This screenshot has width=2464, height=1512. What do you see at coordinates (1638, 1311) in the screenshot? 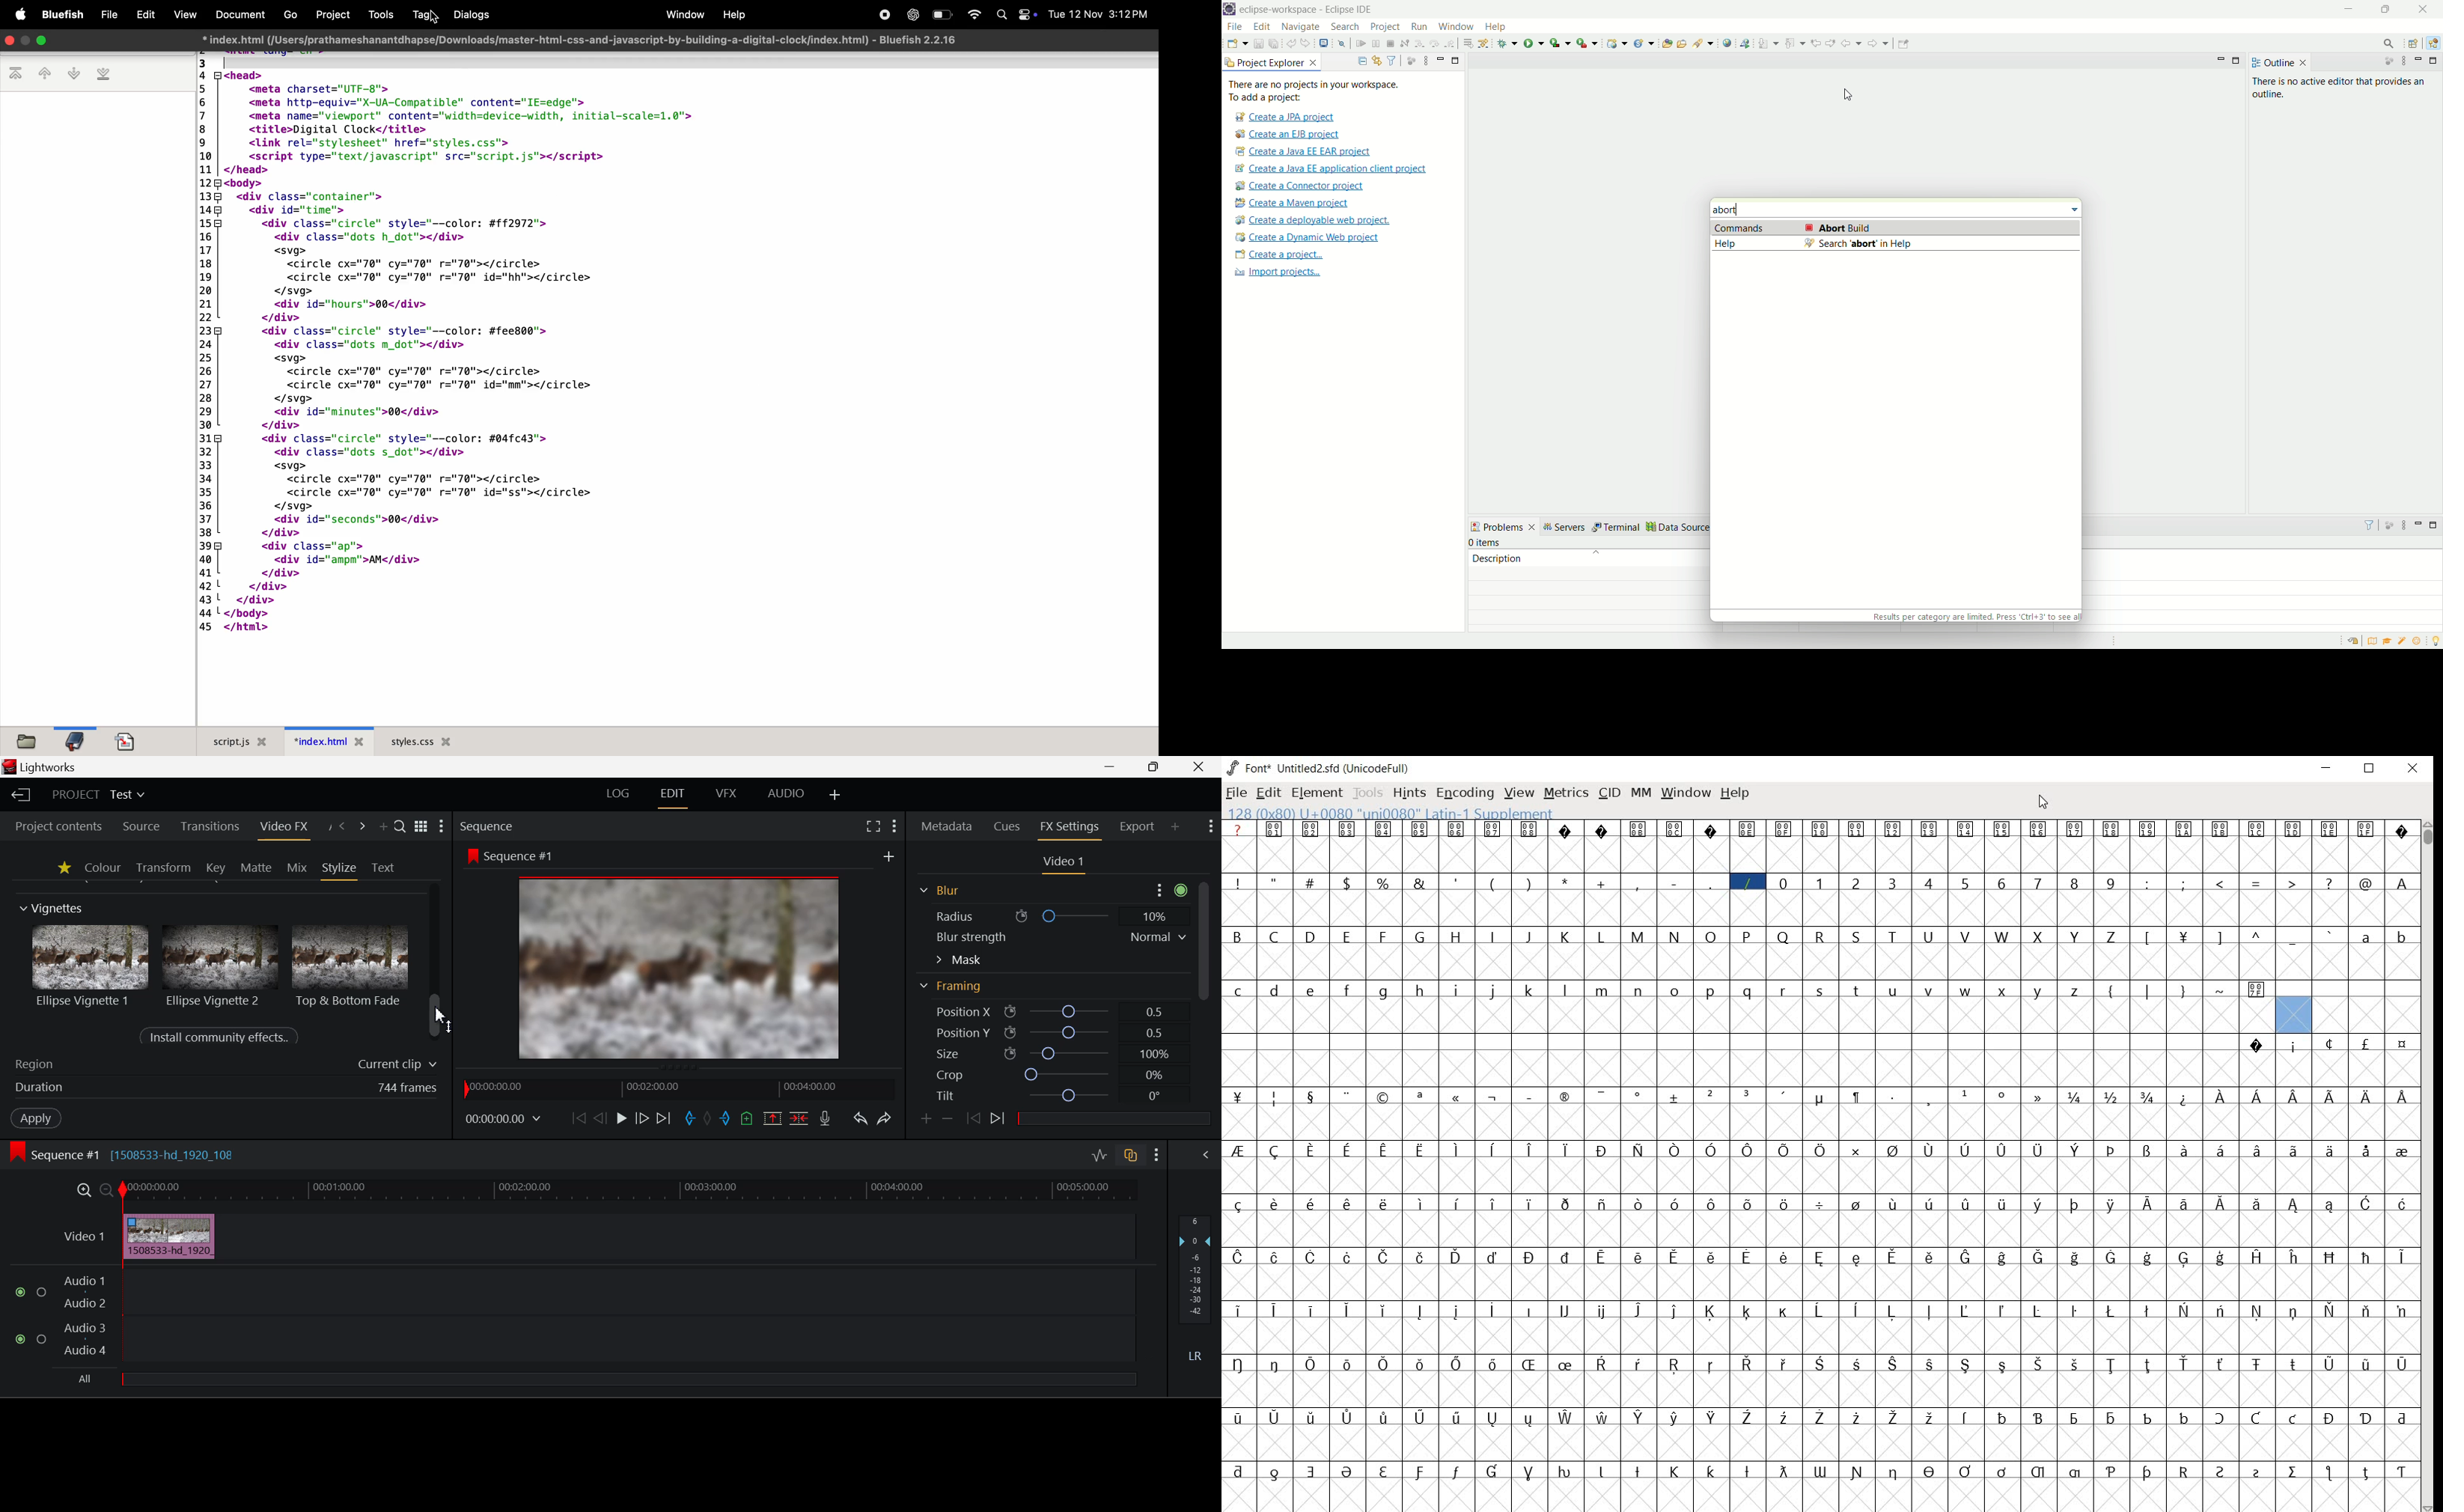
I see `glyph` at bounding box center [1638, 1311].